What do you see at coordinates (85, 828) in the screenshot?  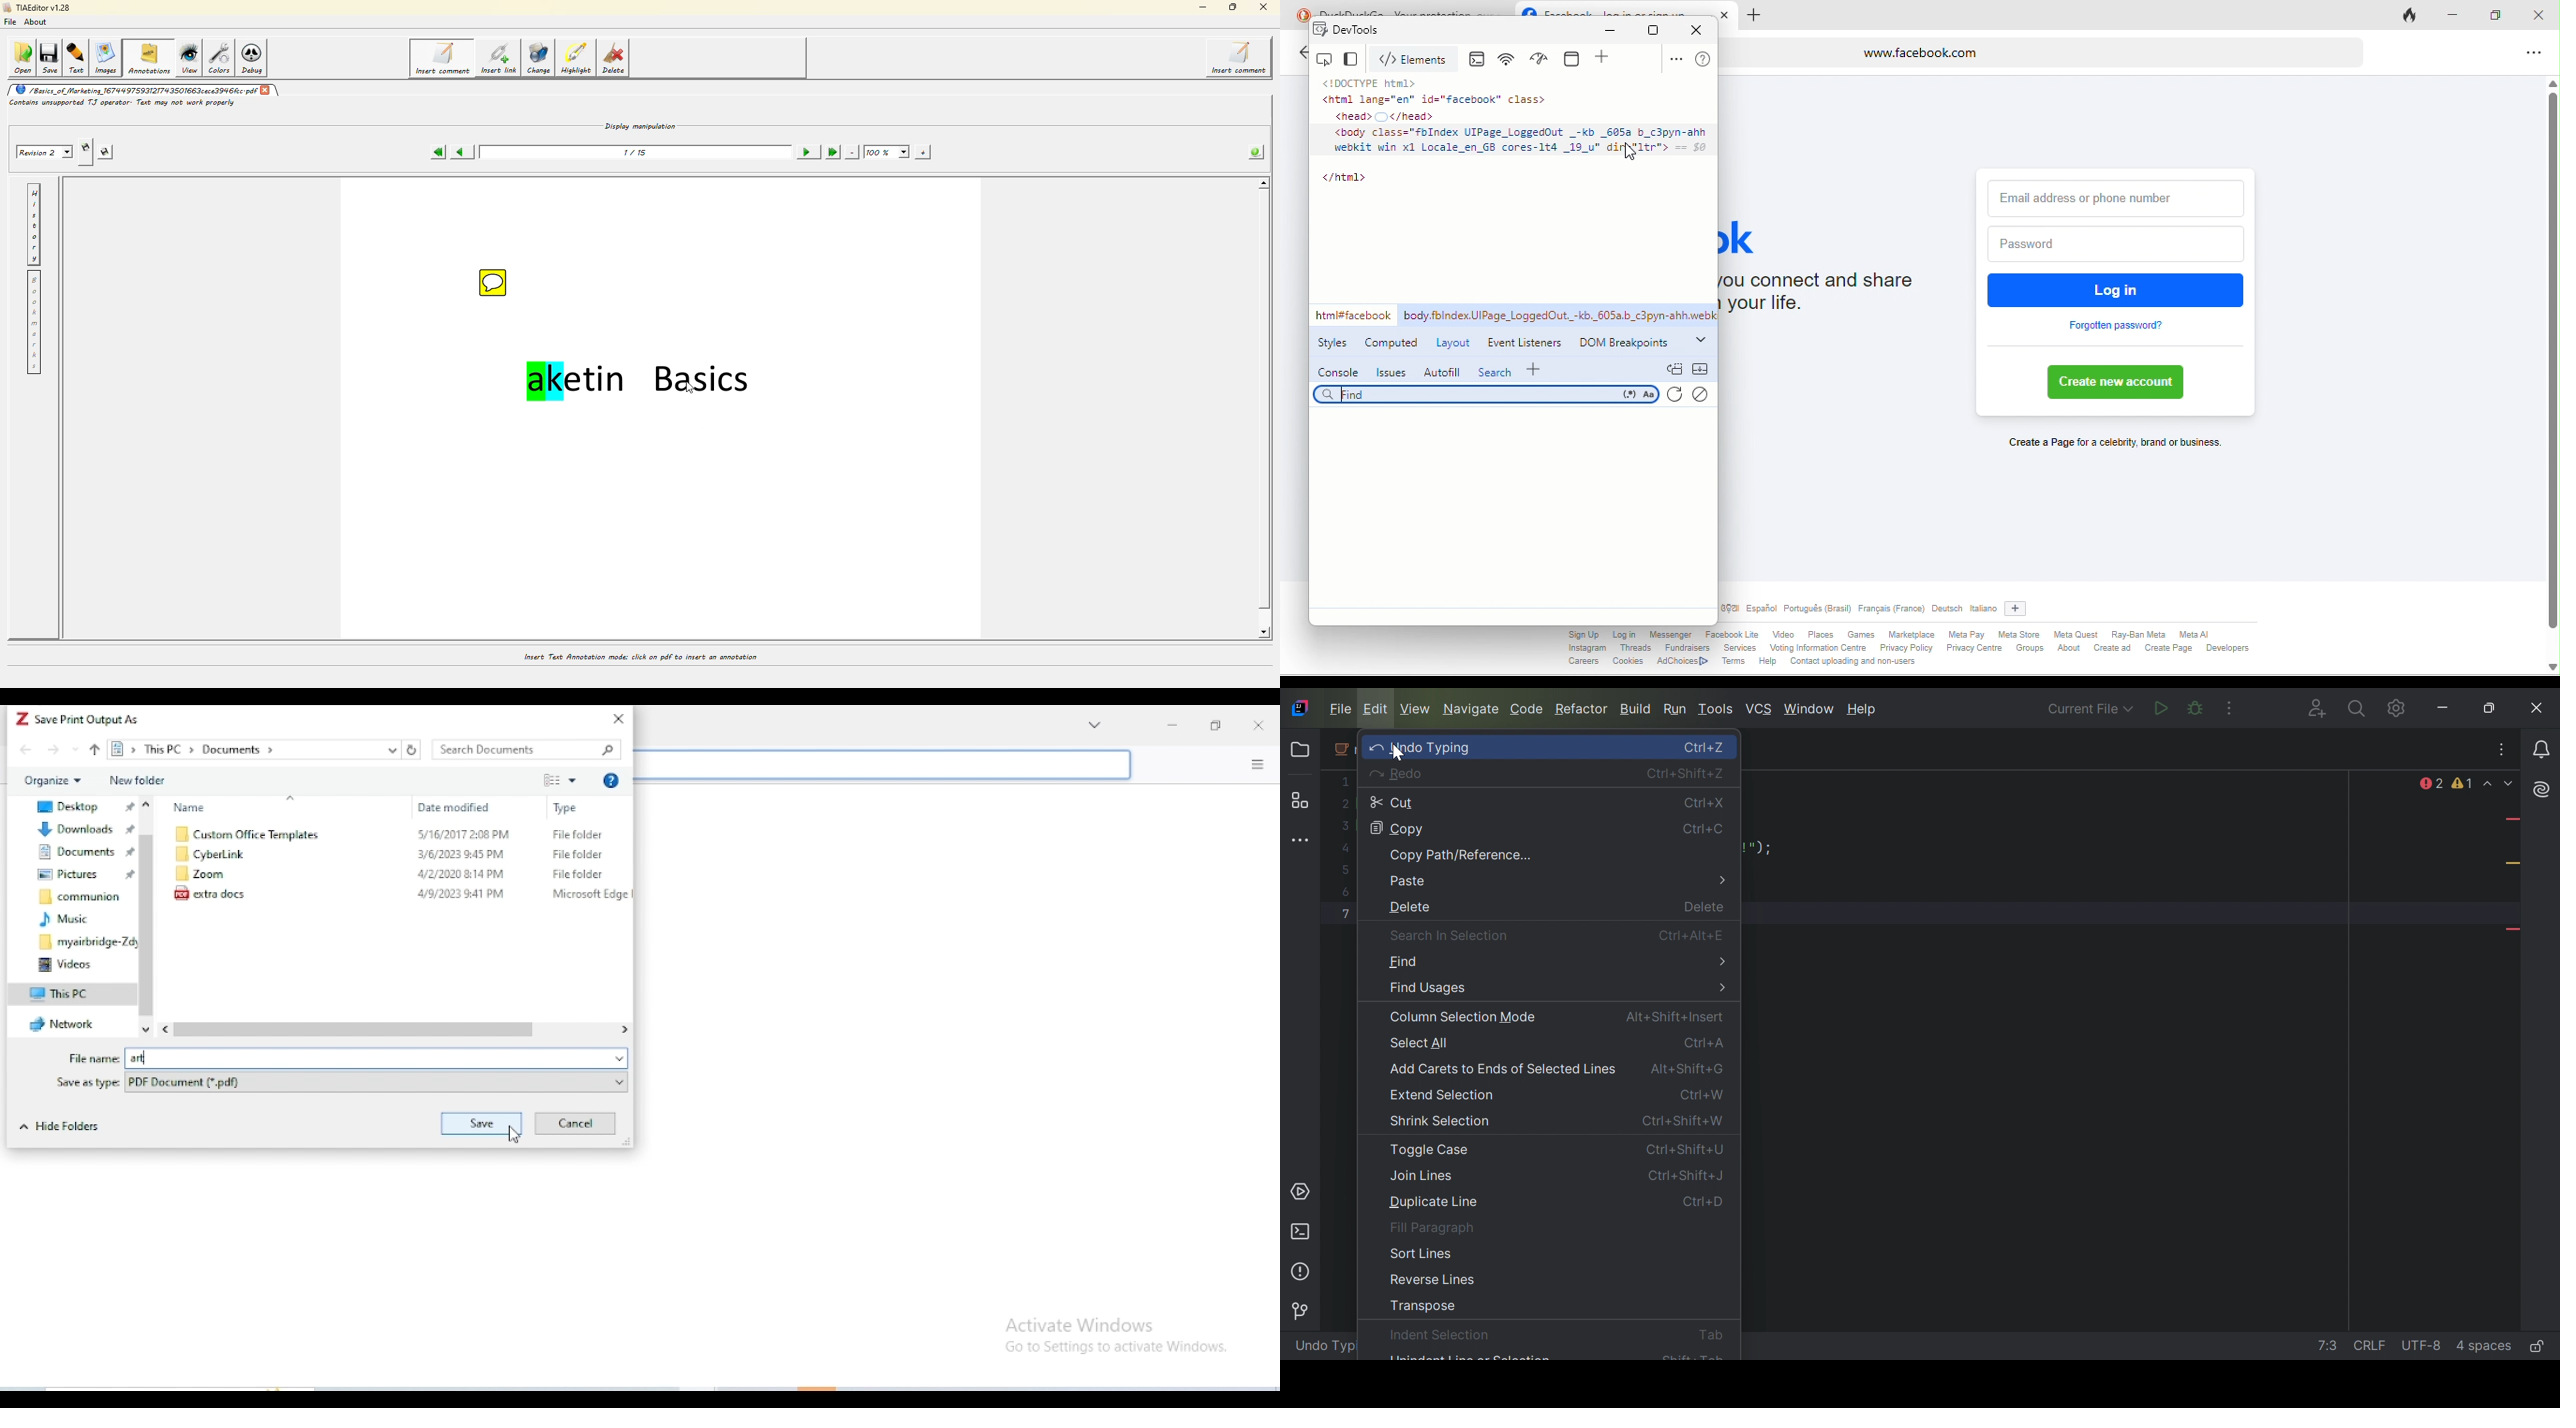 I see `pinned downloads` at bounding box center [85, 828].